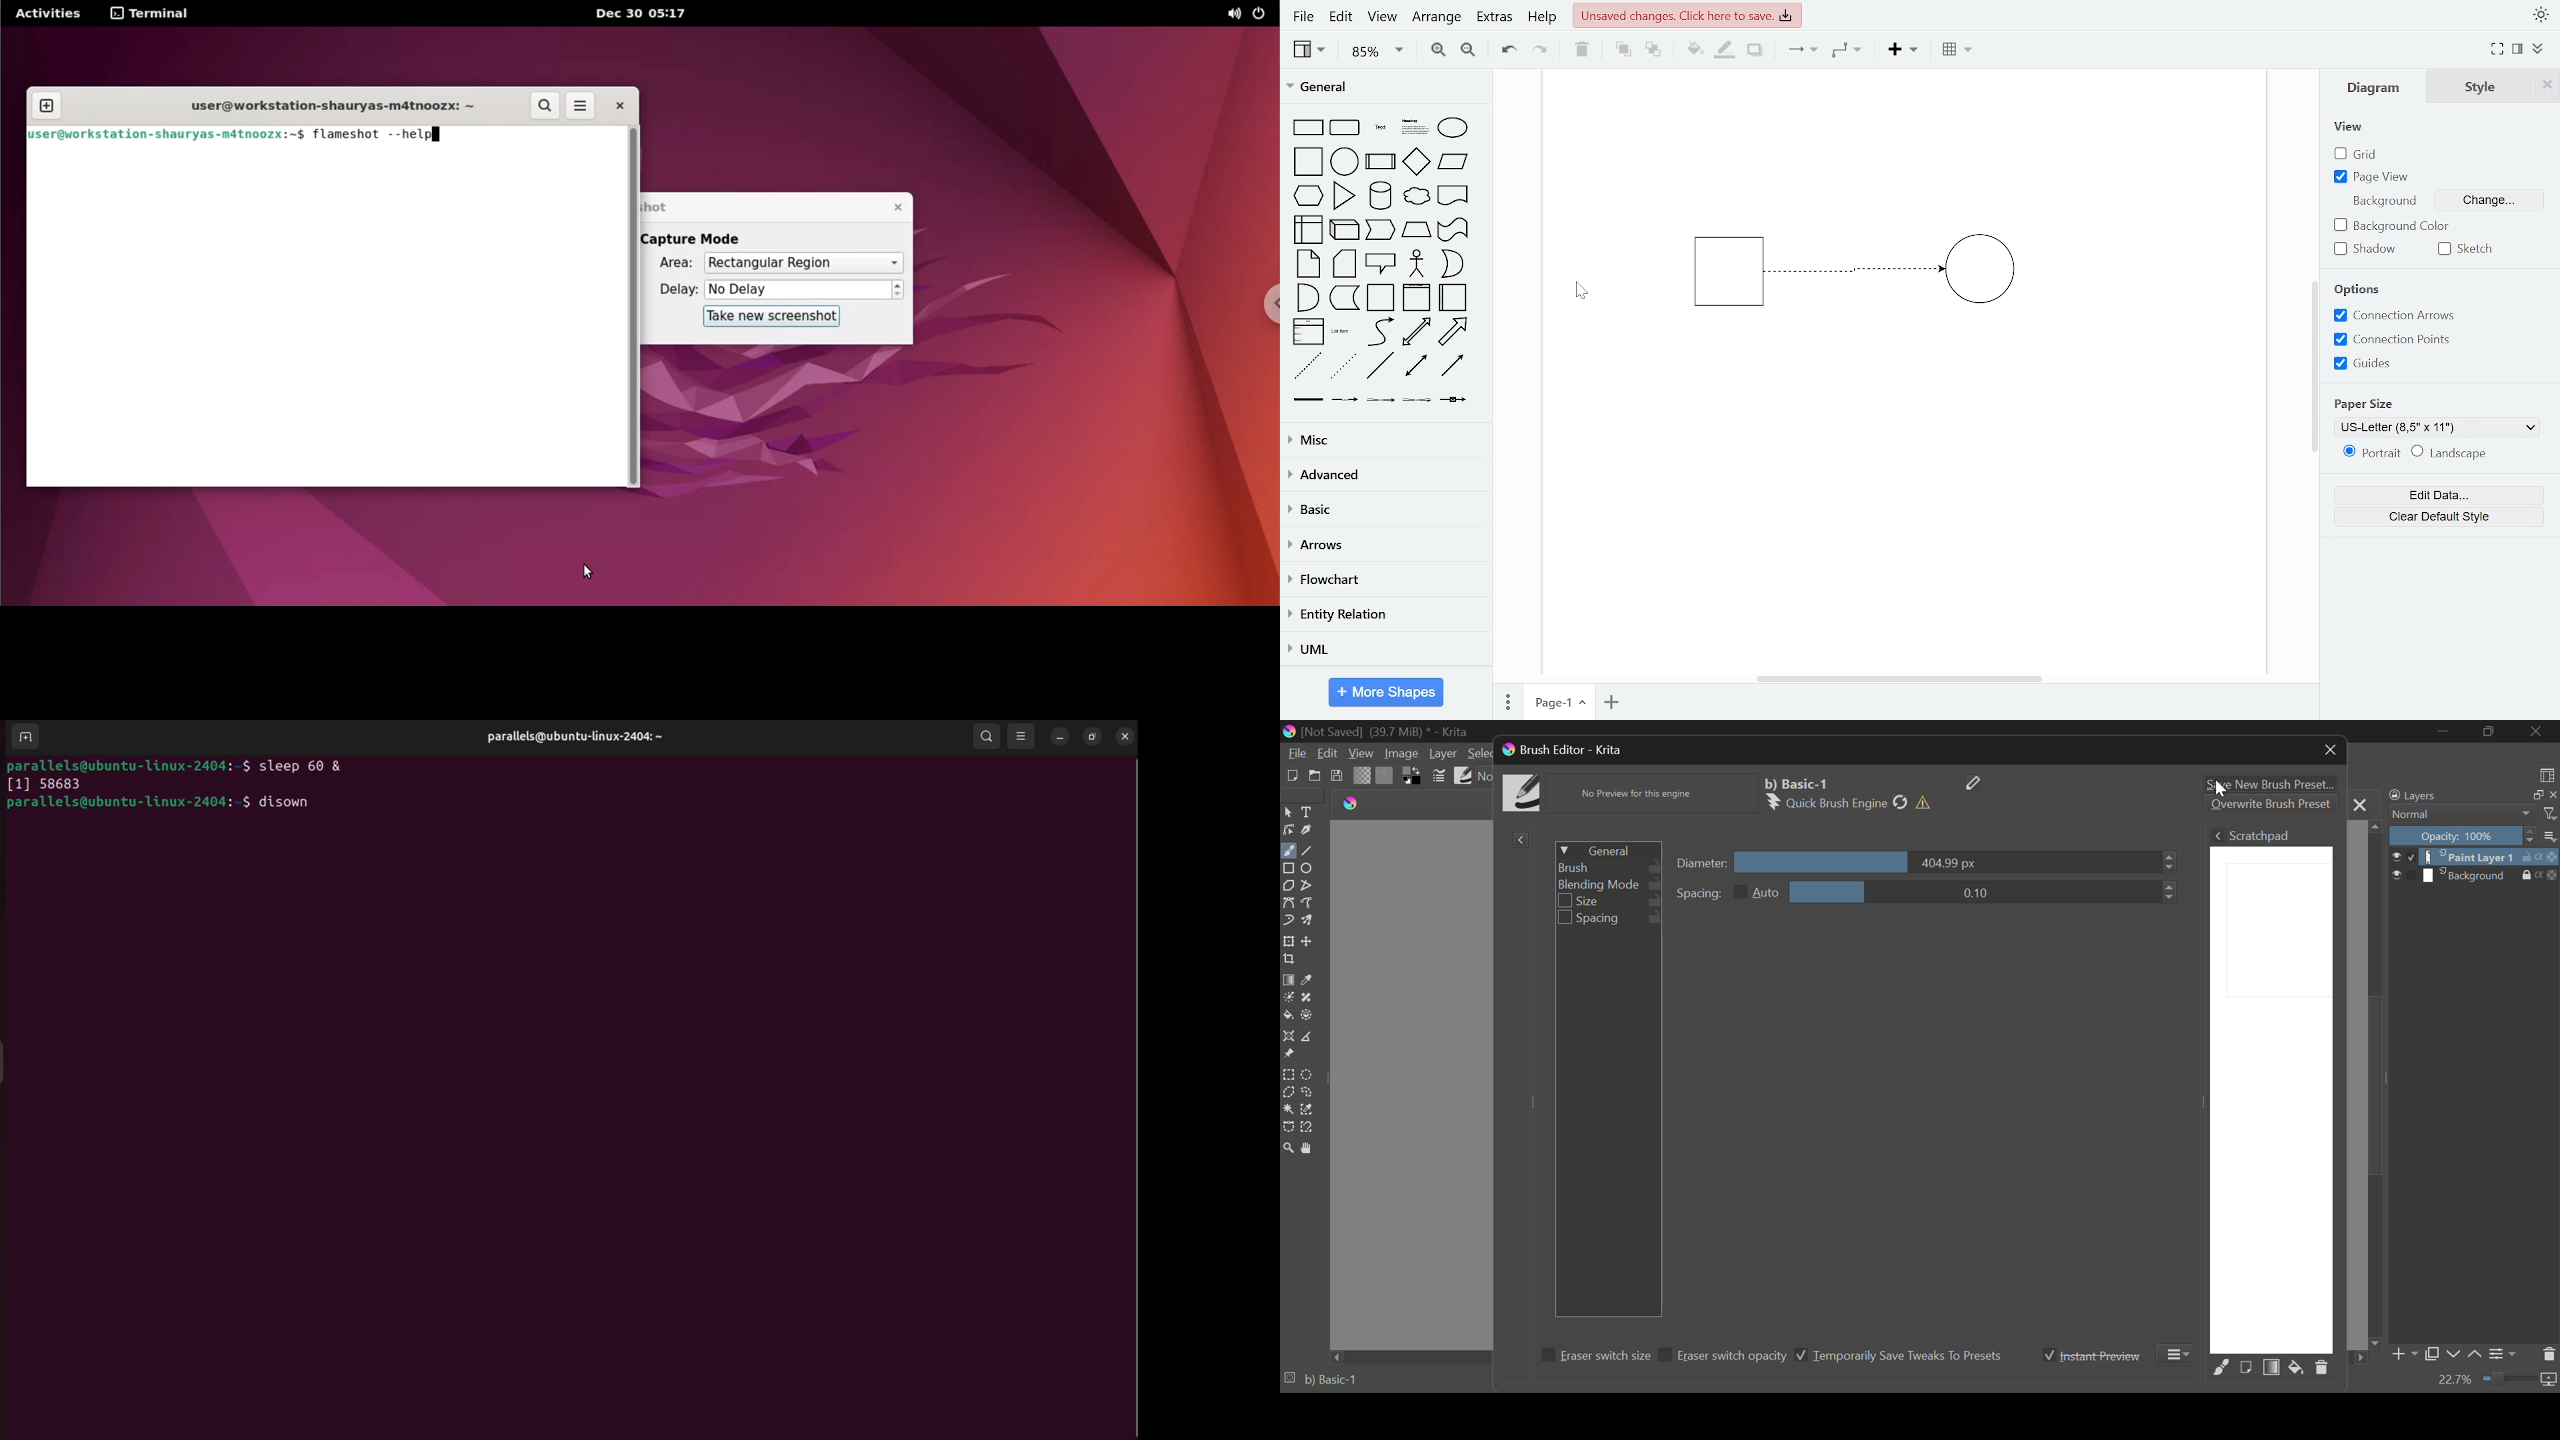  I want to click on Delete, so click(2321, 1371).